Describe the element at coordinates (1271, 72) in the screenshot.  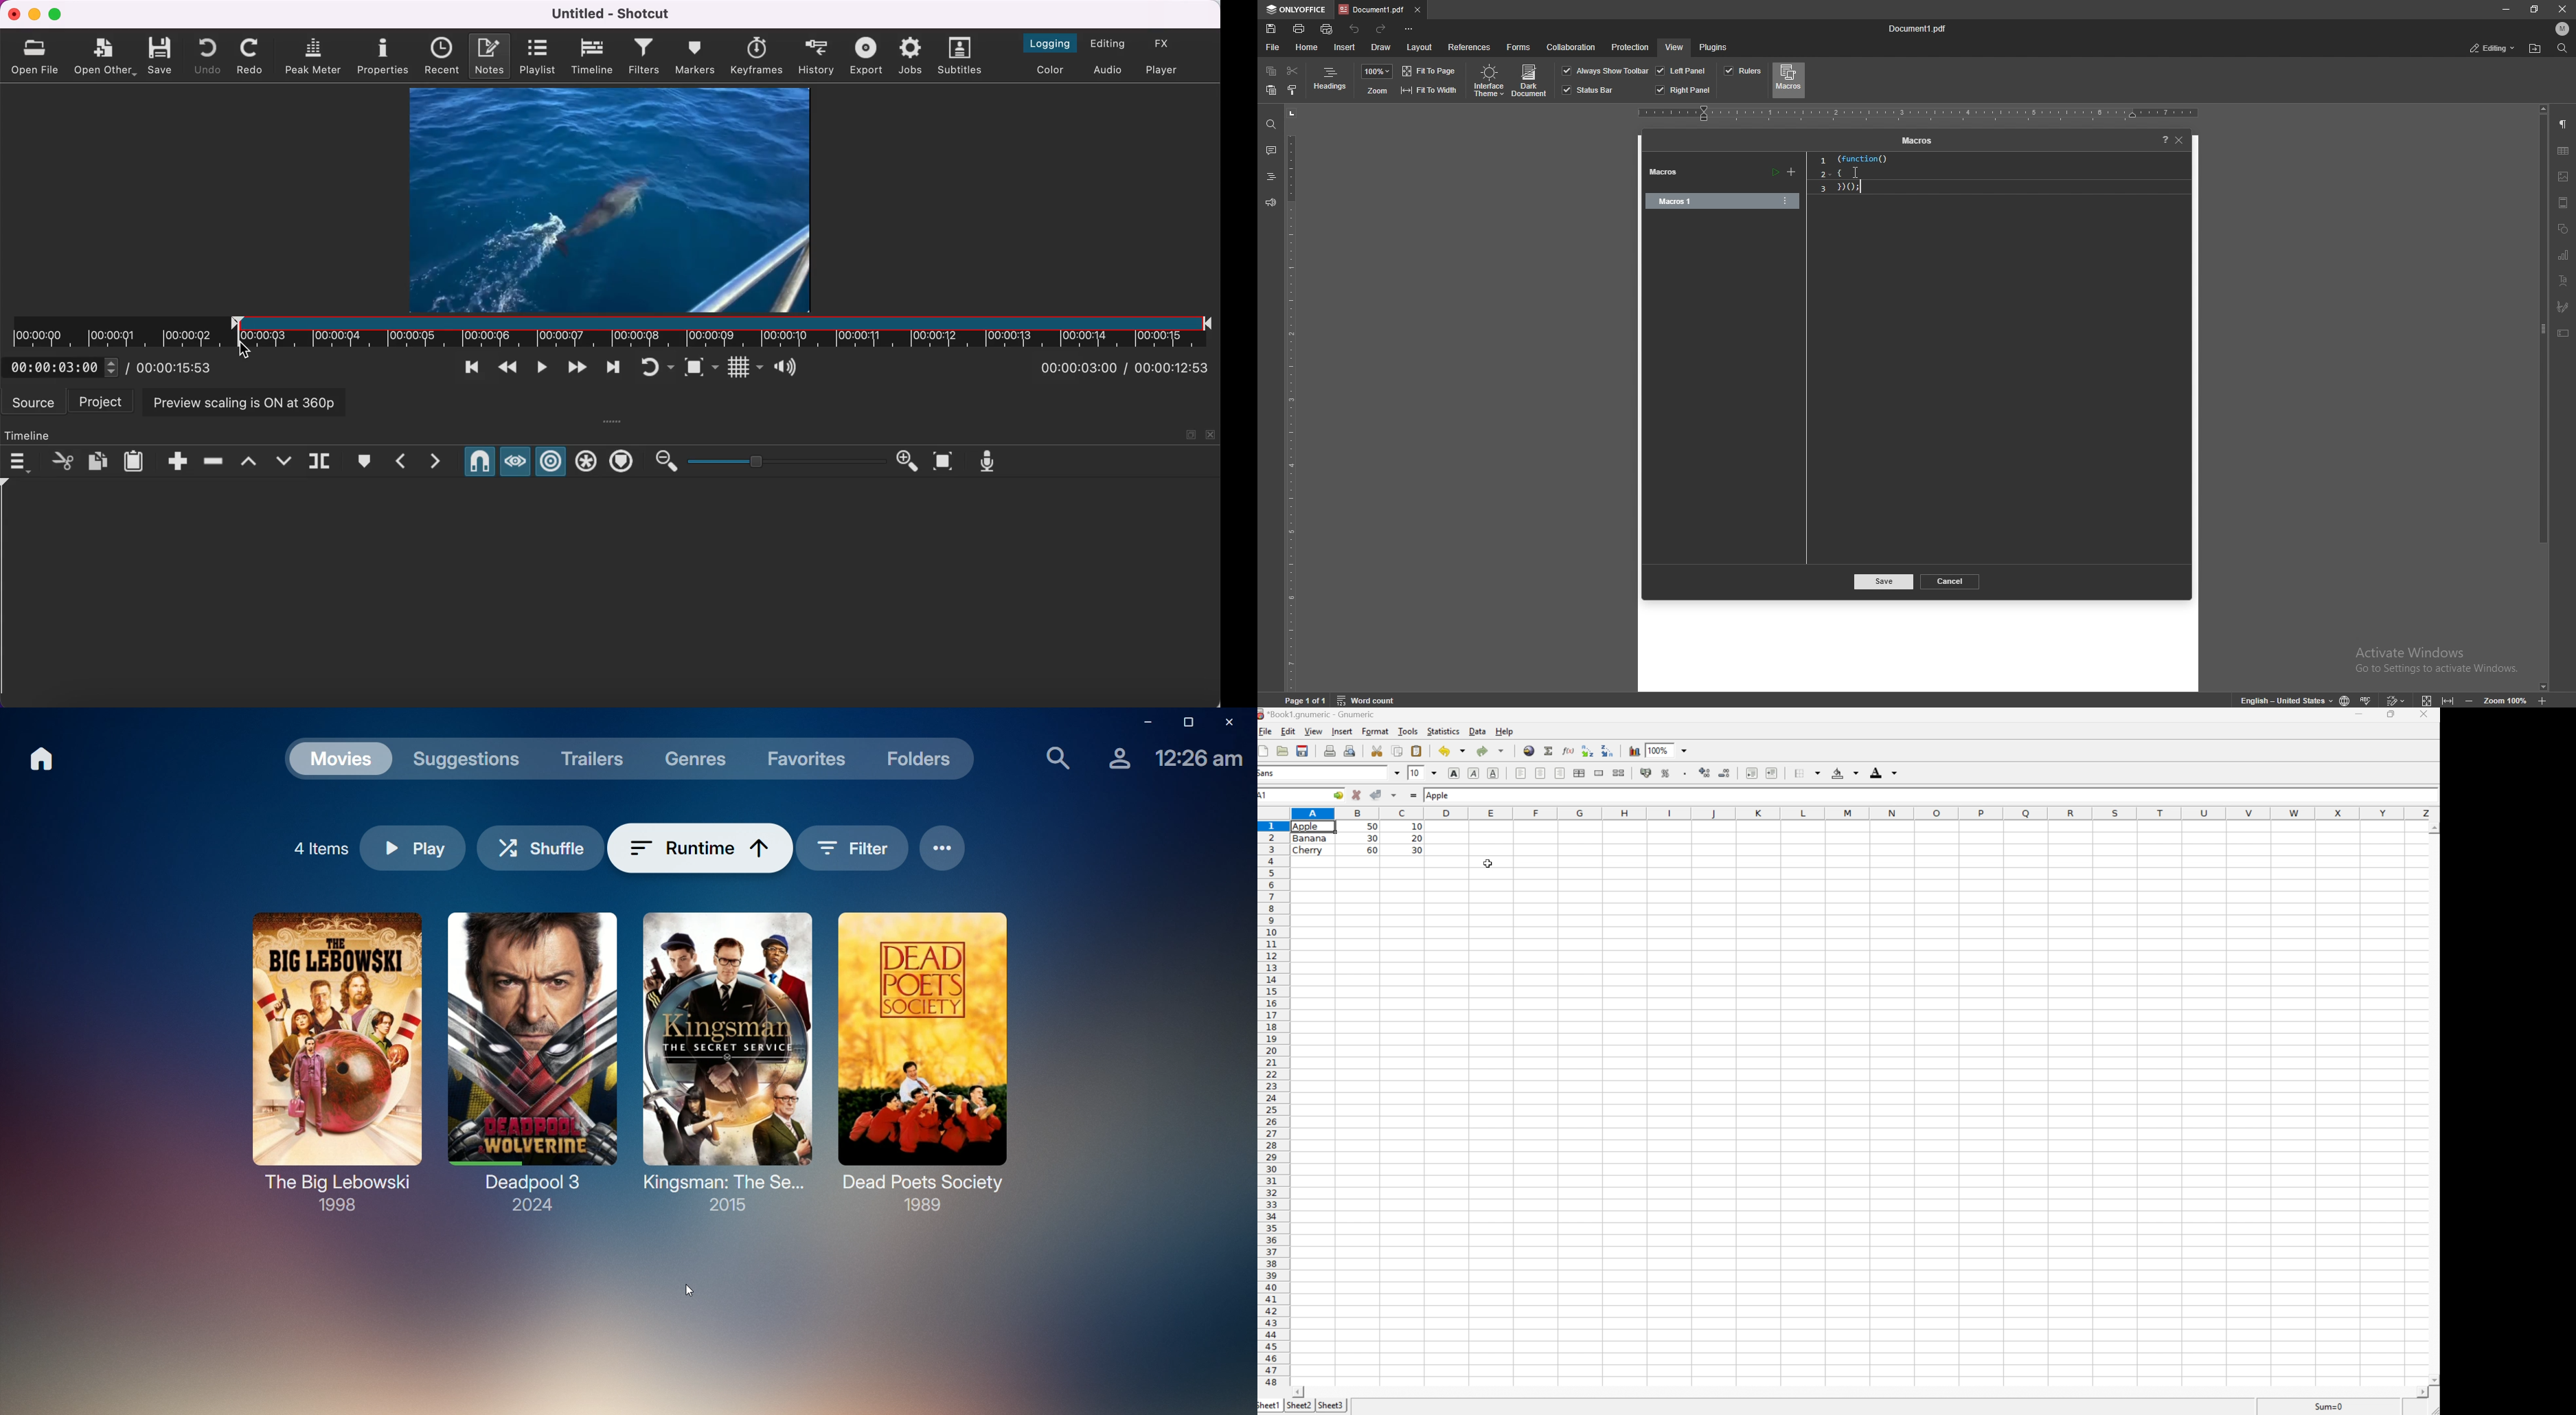
I see `copy` at that location.